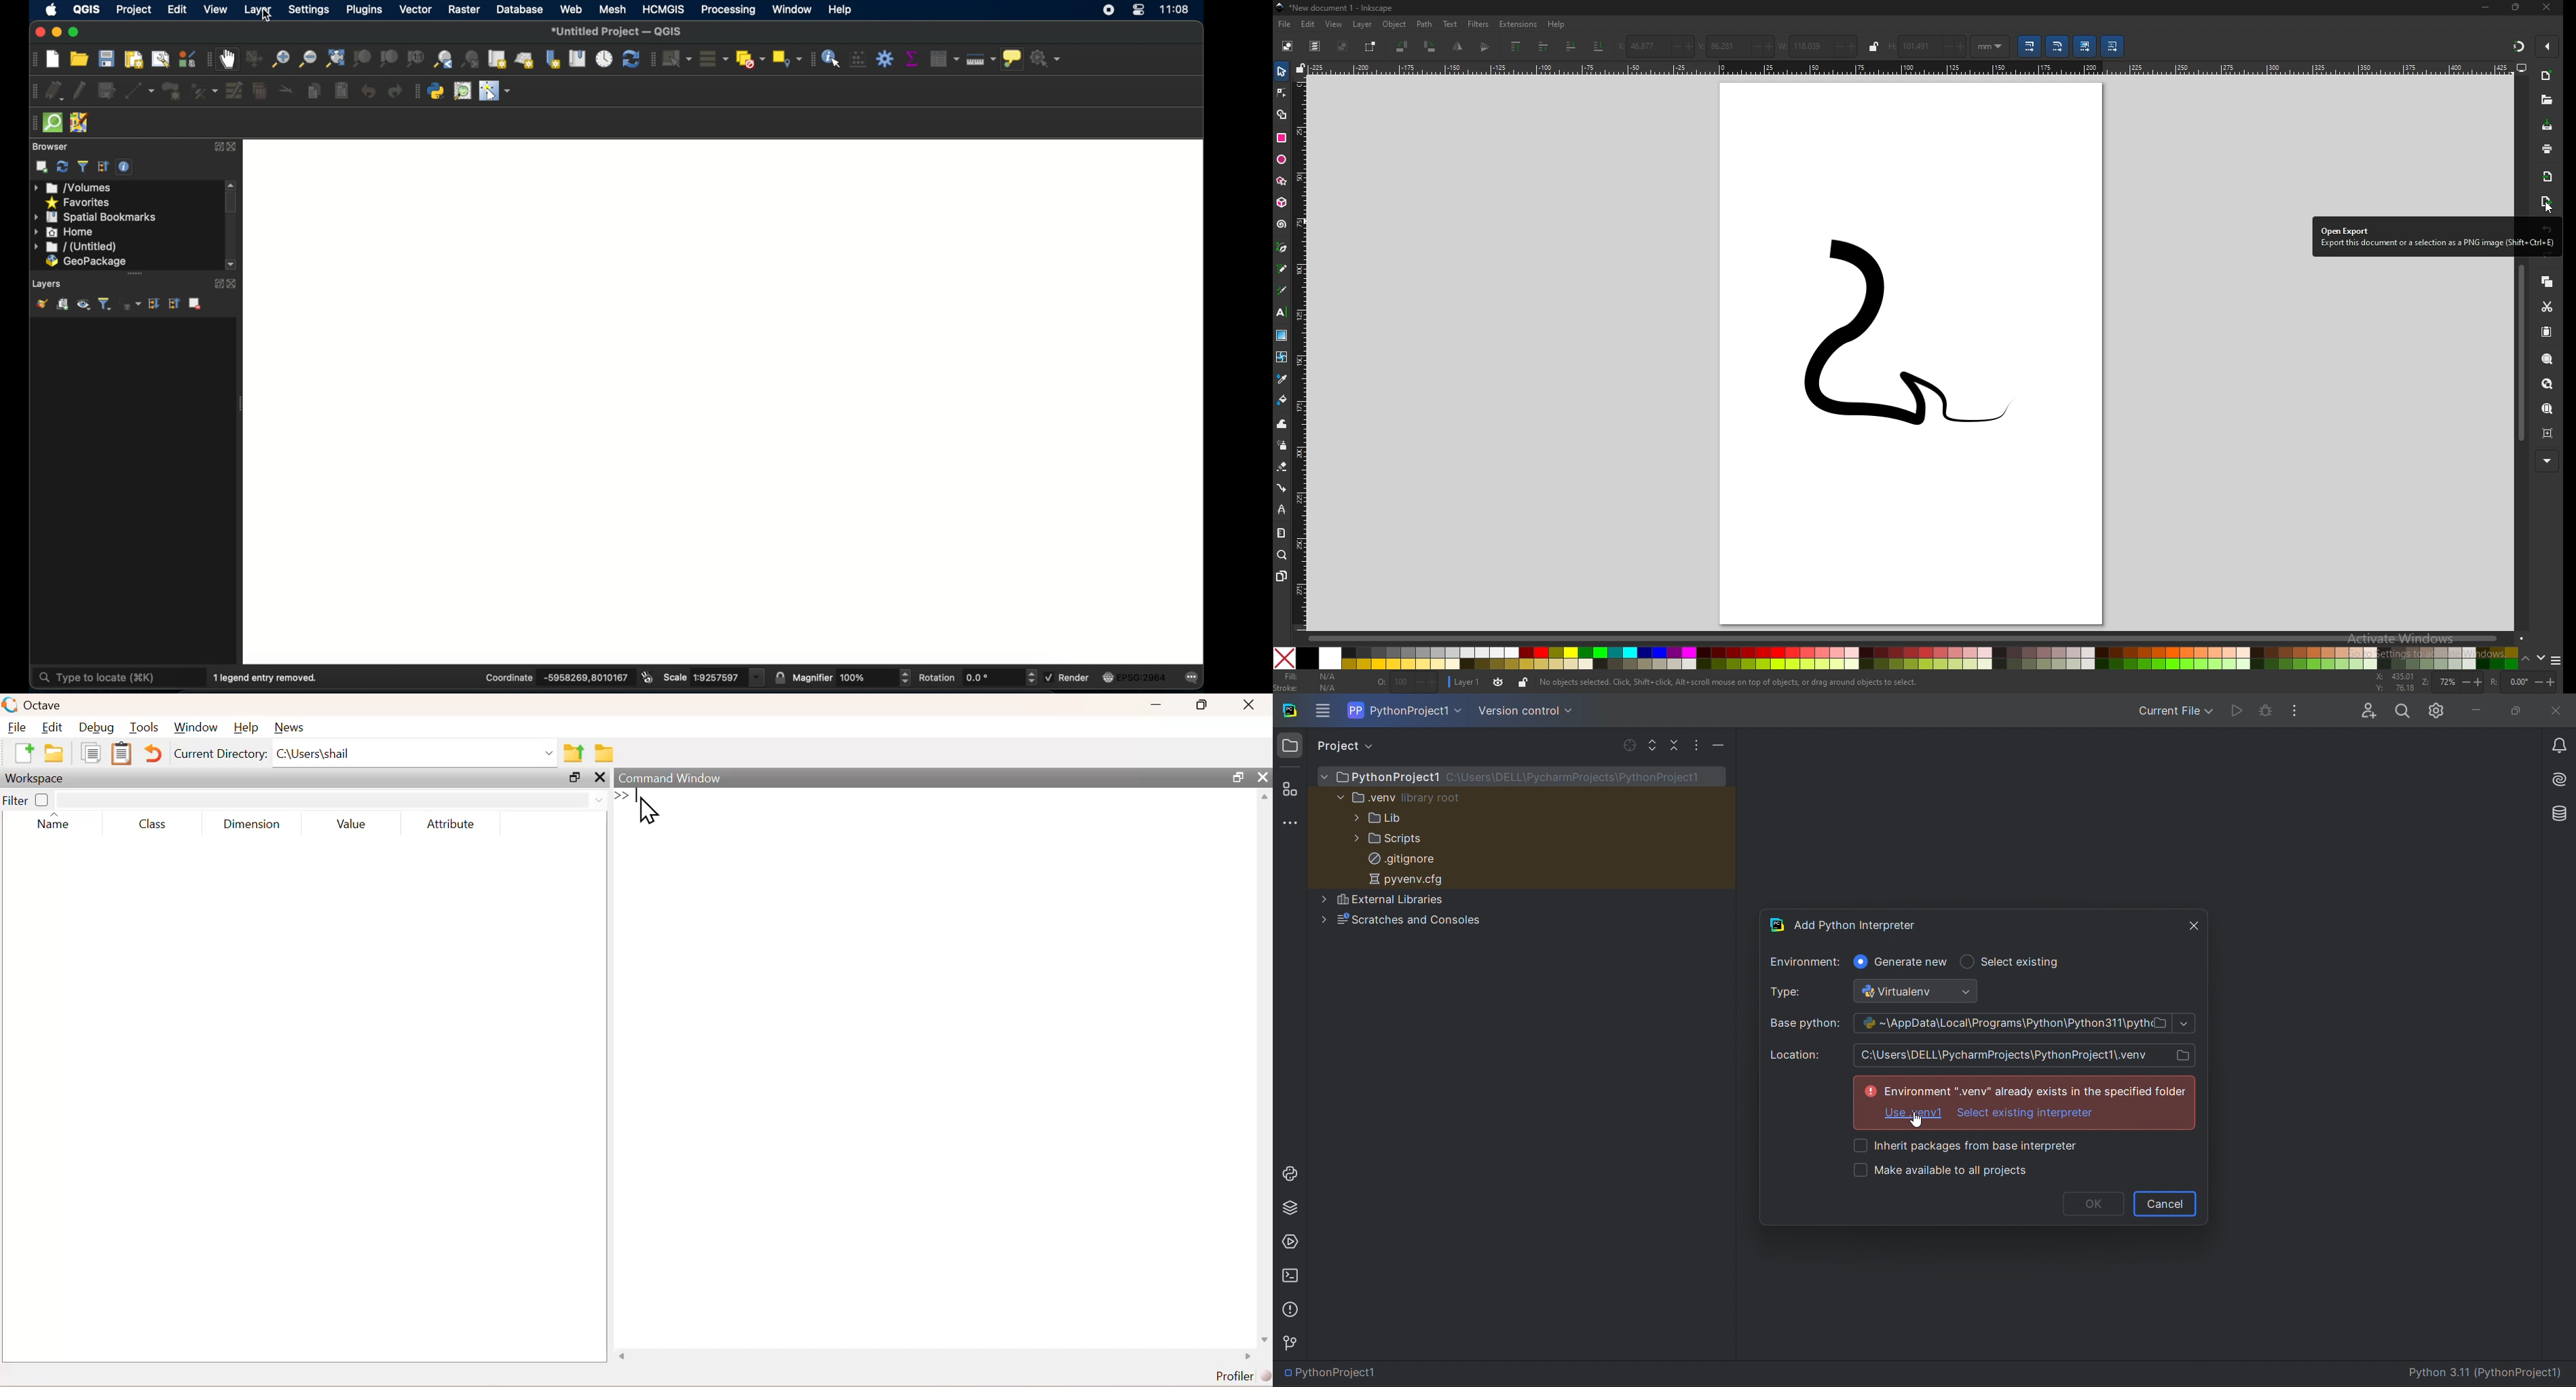 The height and width of the screenshot is (1400, 2576). What do you see at coordinates (80, 58) in the screenshot?
I see `open project` at bounding box center [80, 58].